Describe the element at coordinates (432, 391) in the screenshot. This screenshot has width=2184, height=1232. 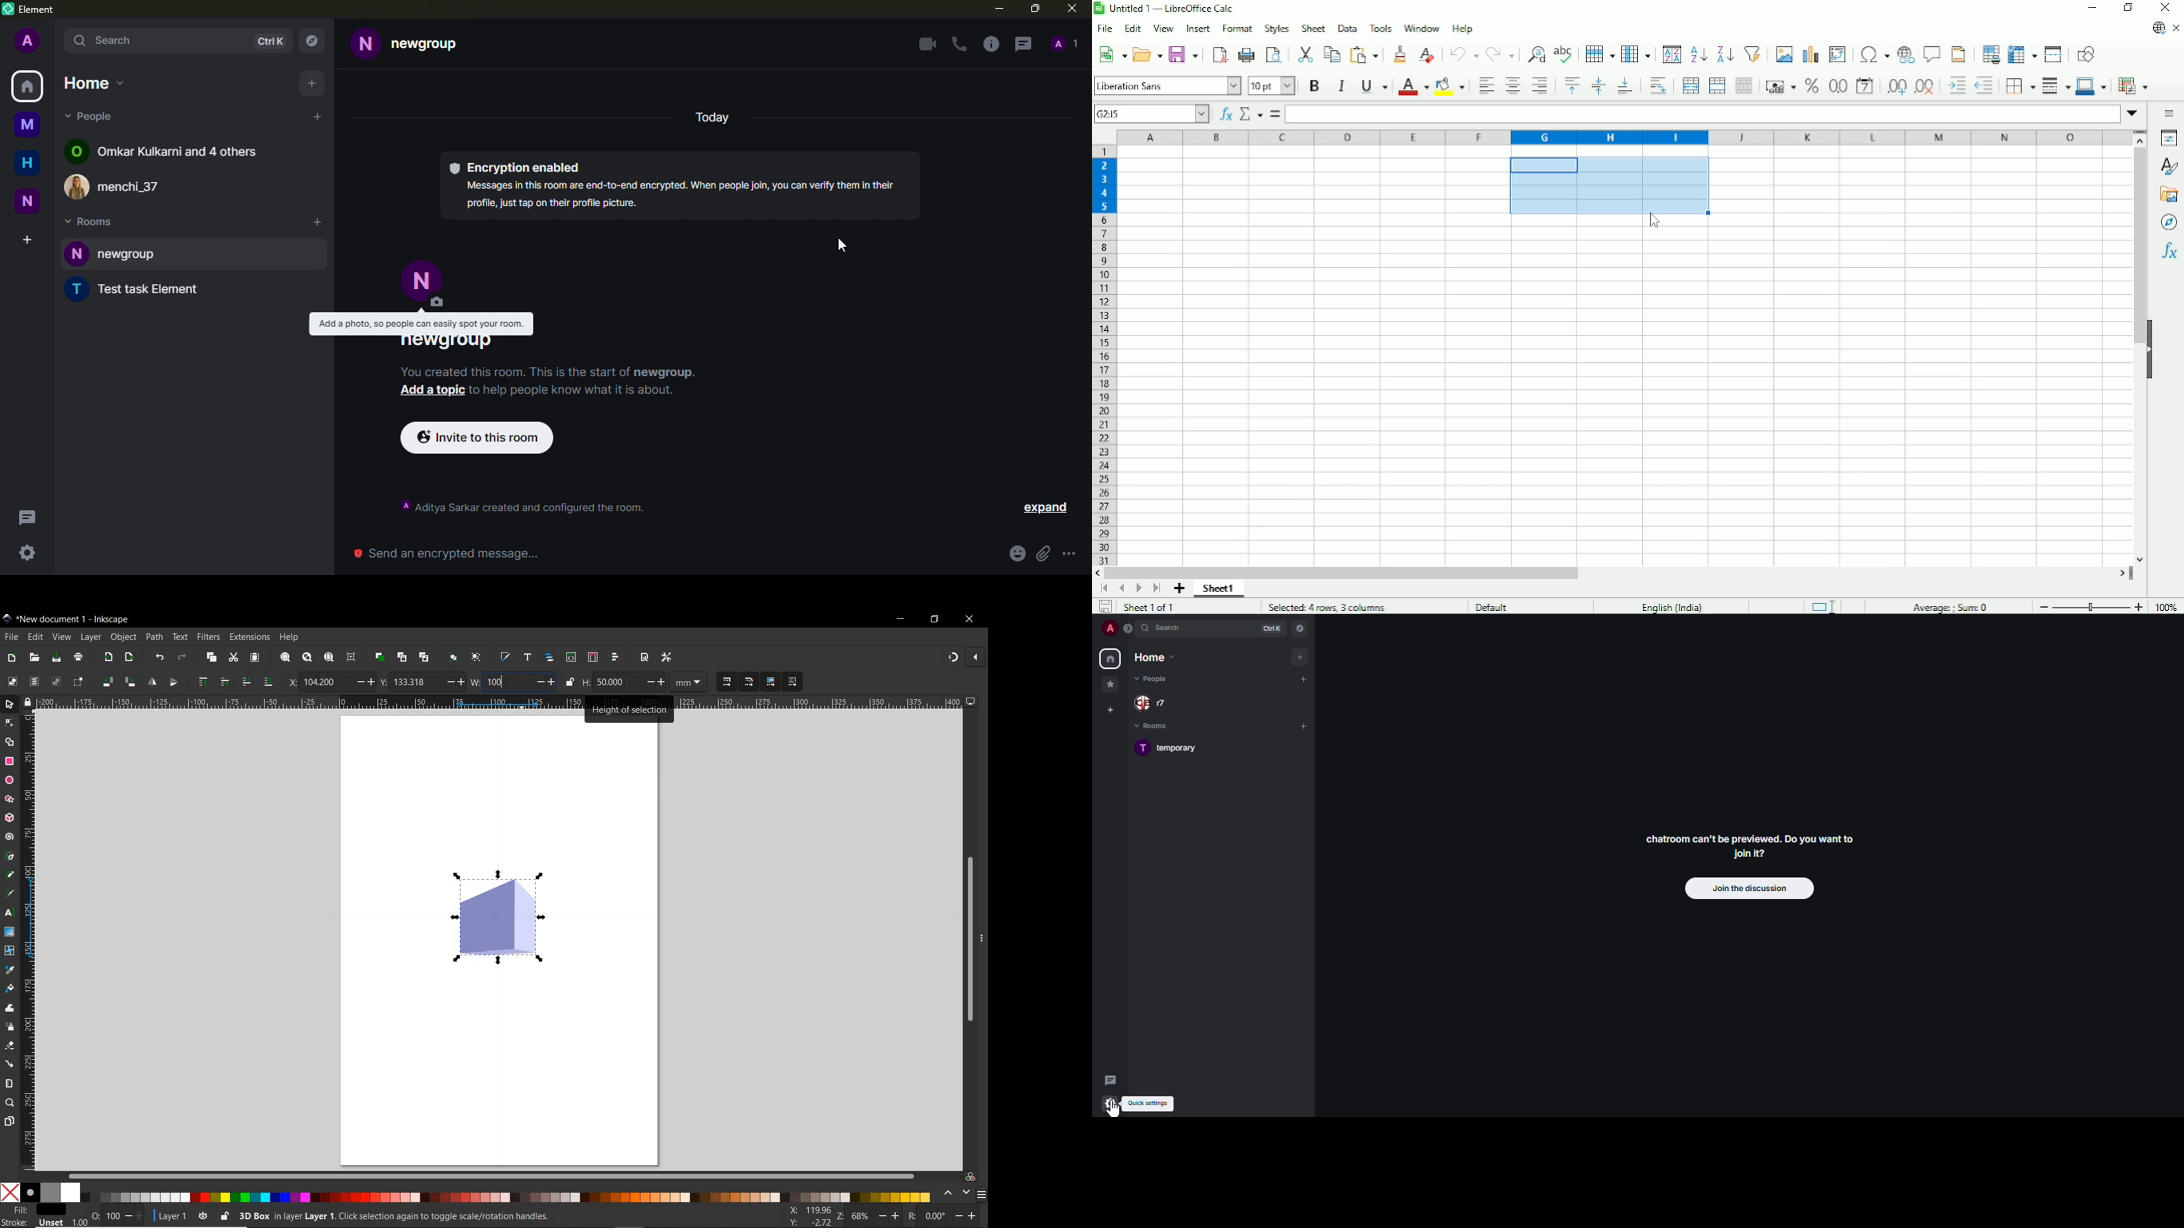
I see `add a topic` at that location.